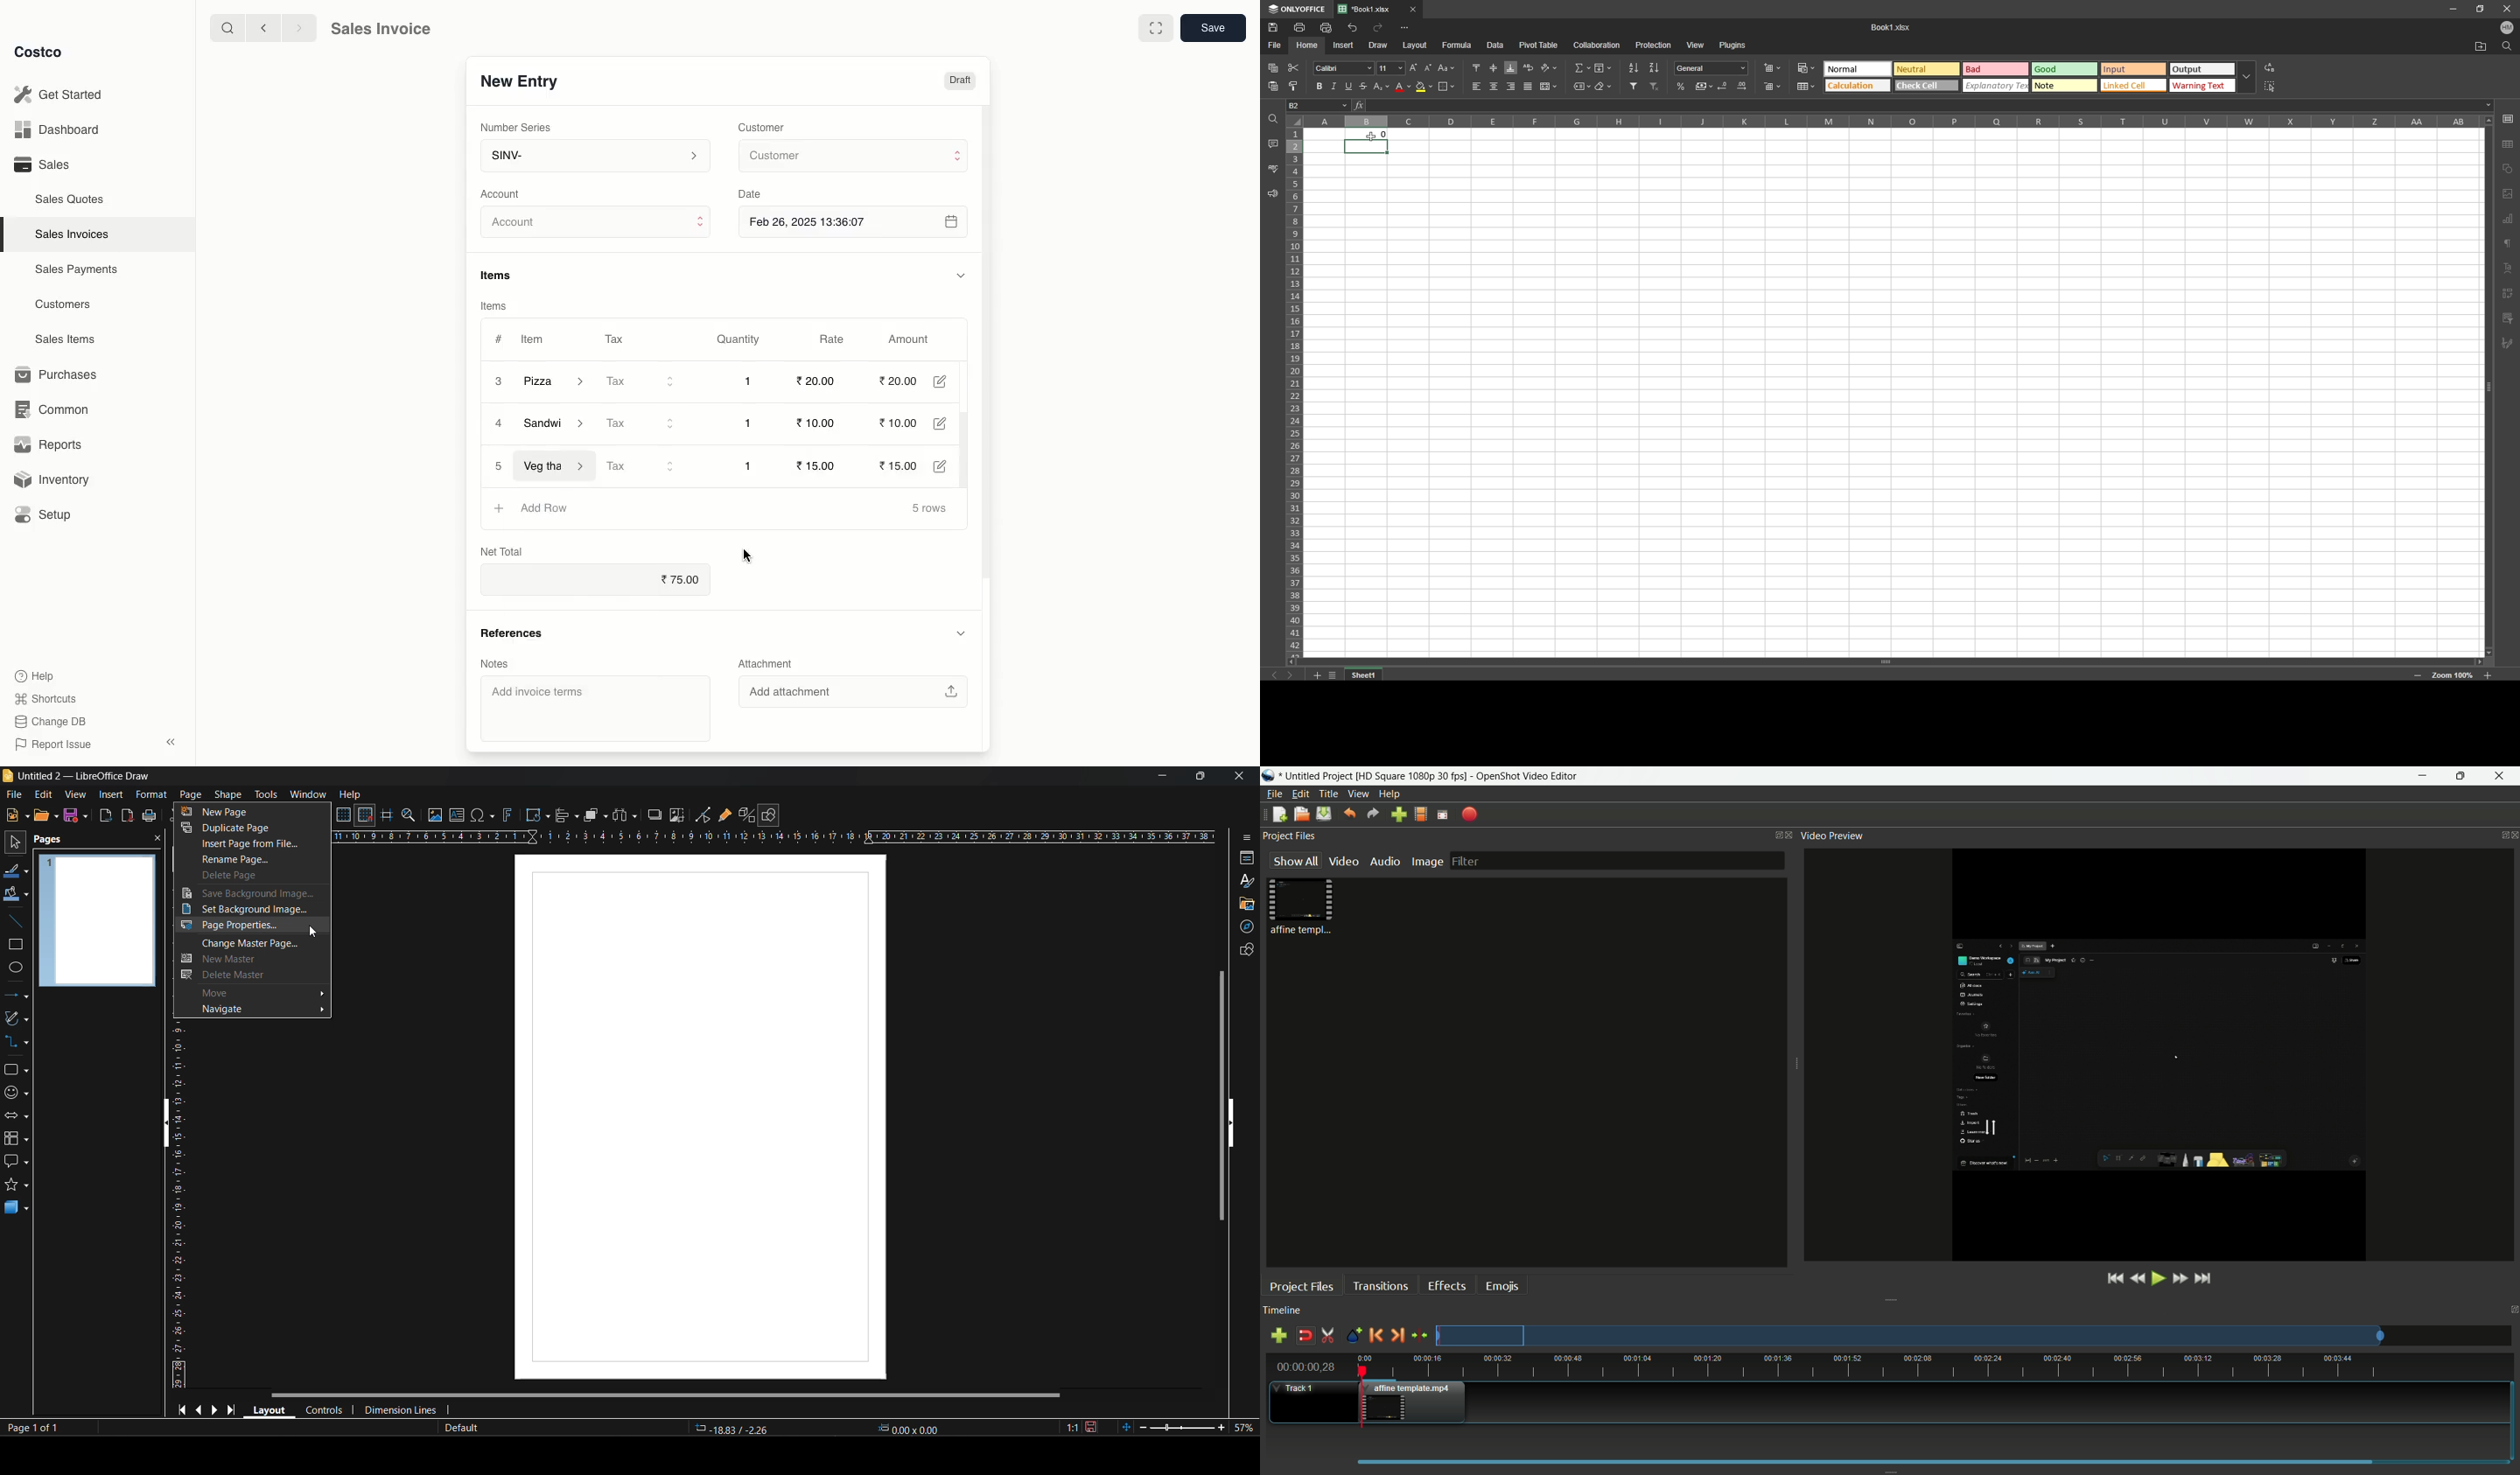 The image size is (2520, 1484). I want to click on locate file, so click(2481, 46).